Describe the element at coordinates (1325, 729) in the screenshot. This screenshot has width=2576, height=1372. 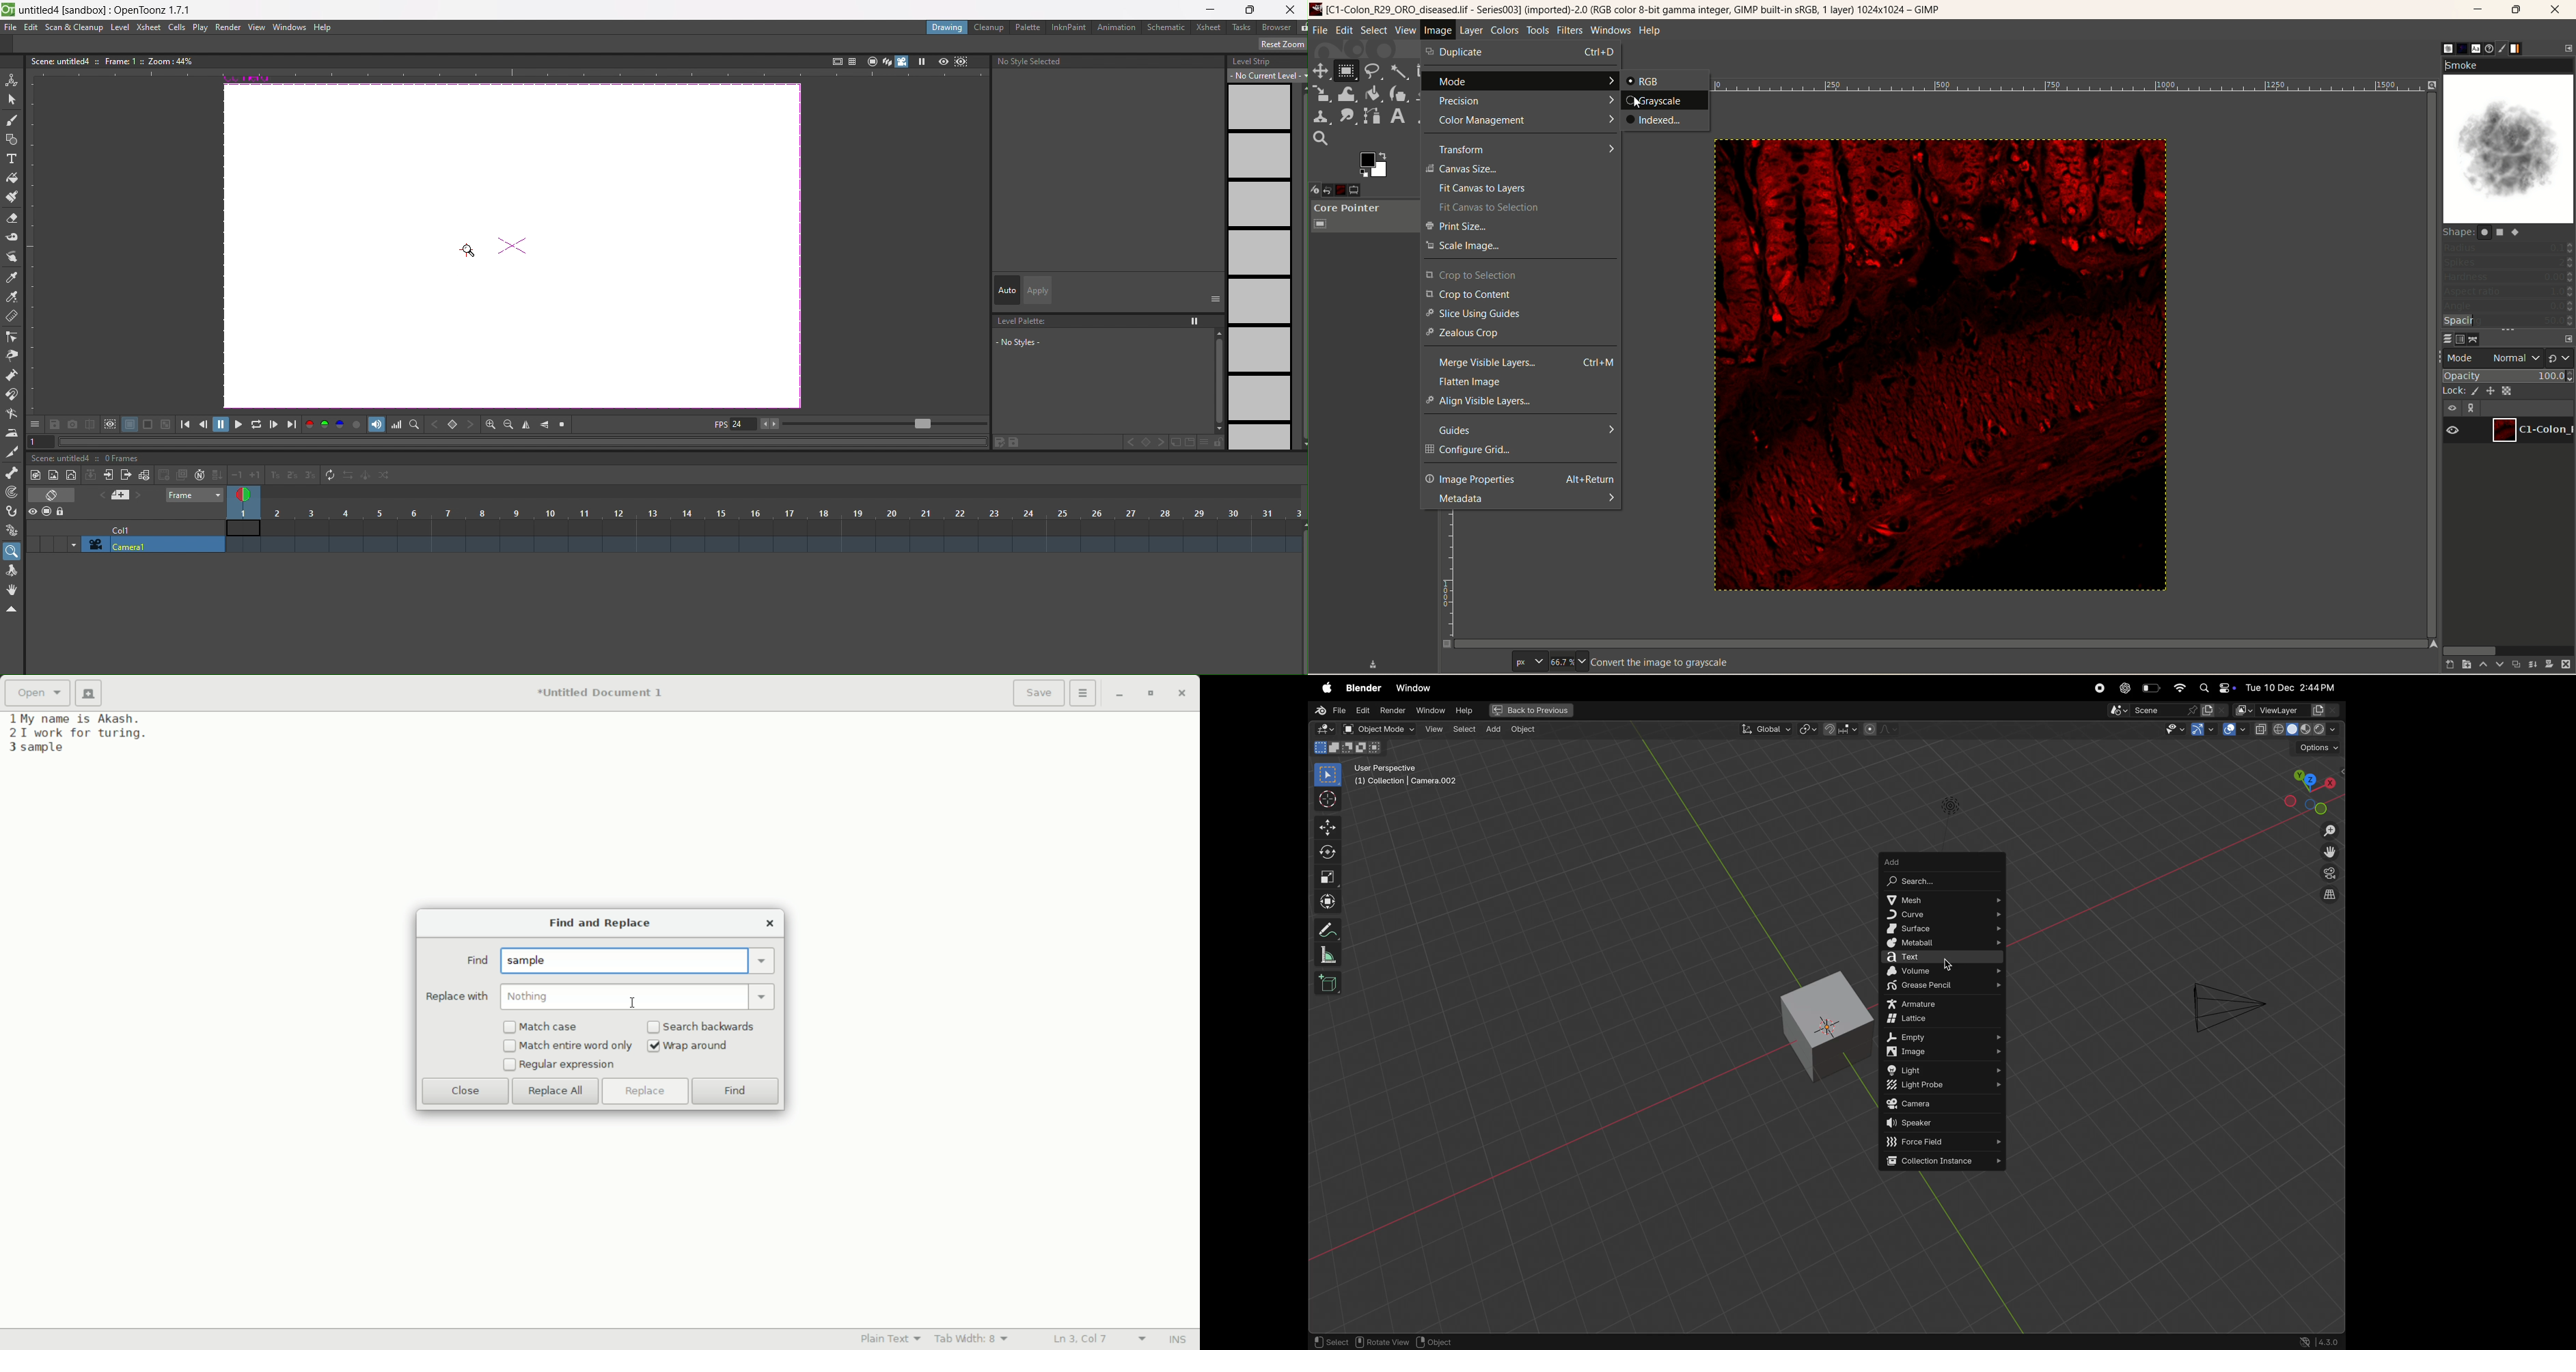
I see `edit mode` at that location.